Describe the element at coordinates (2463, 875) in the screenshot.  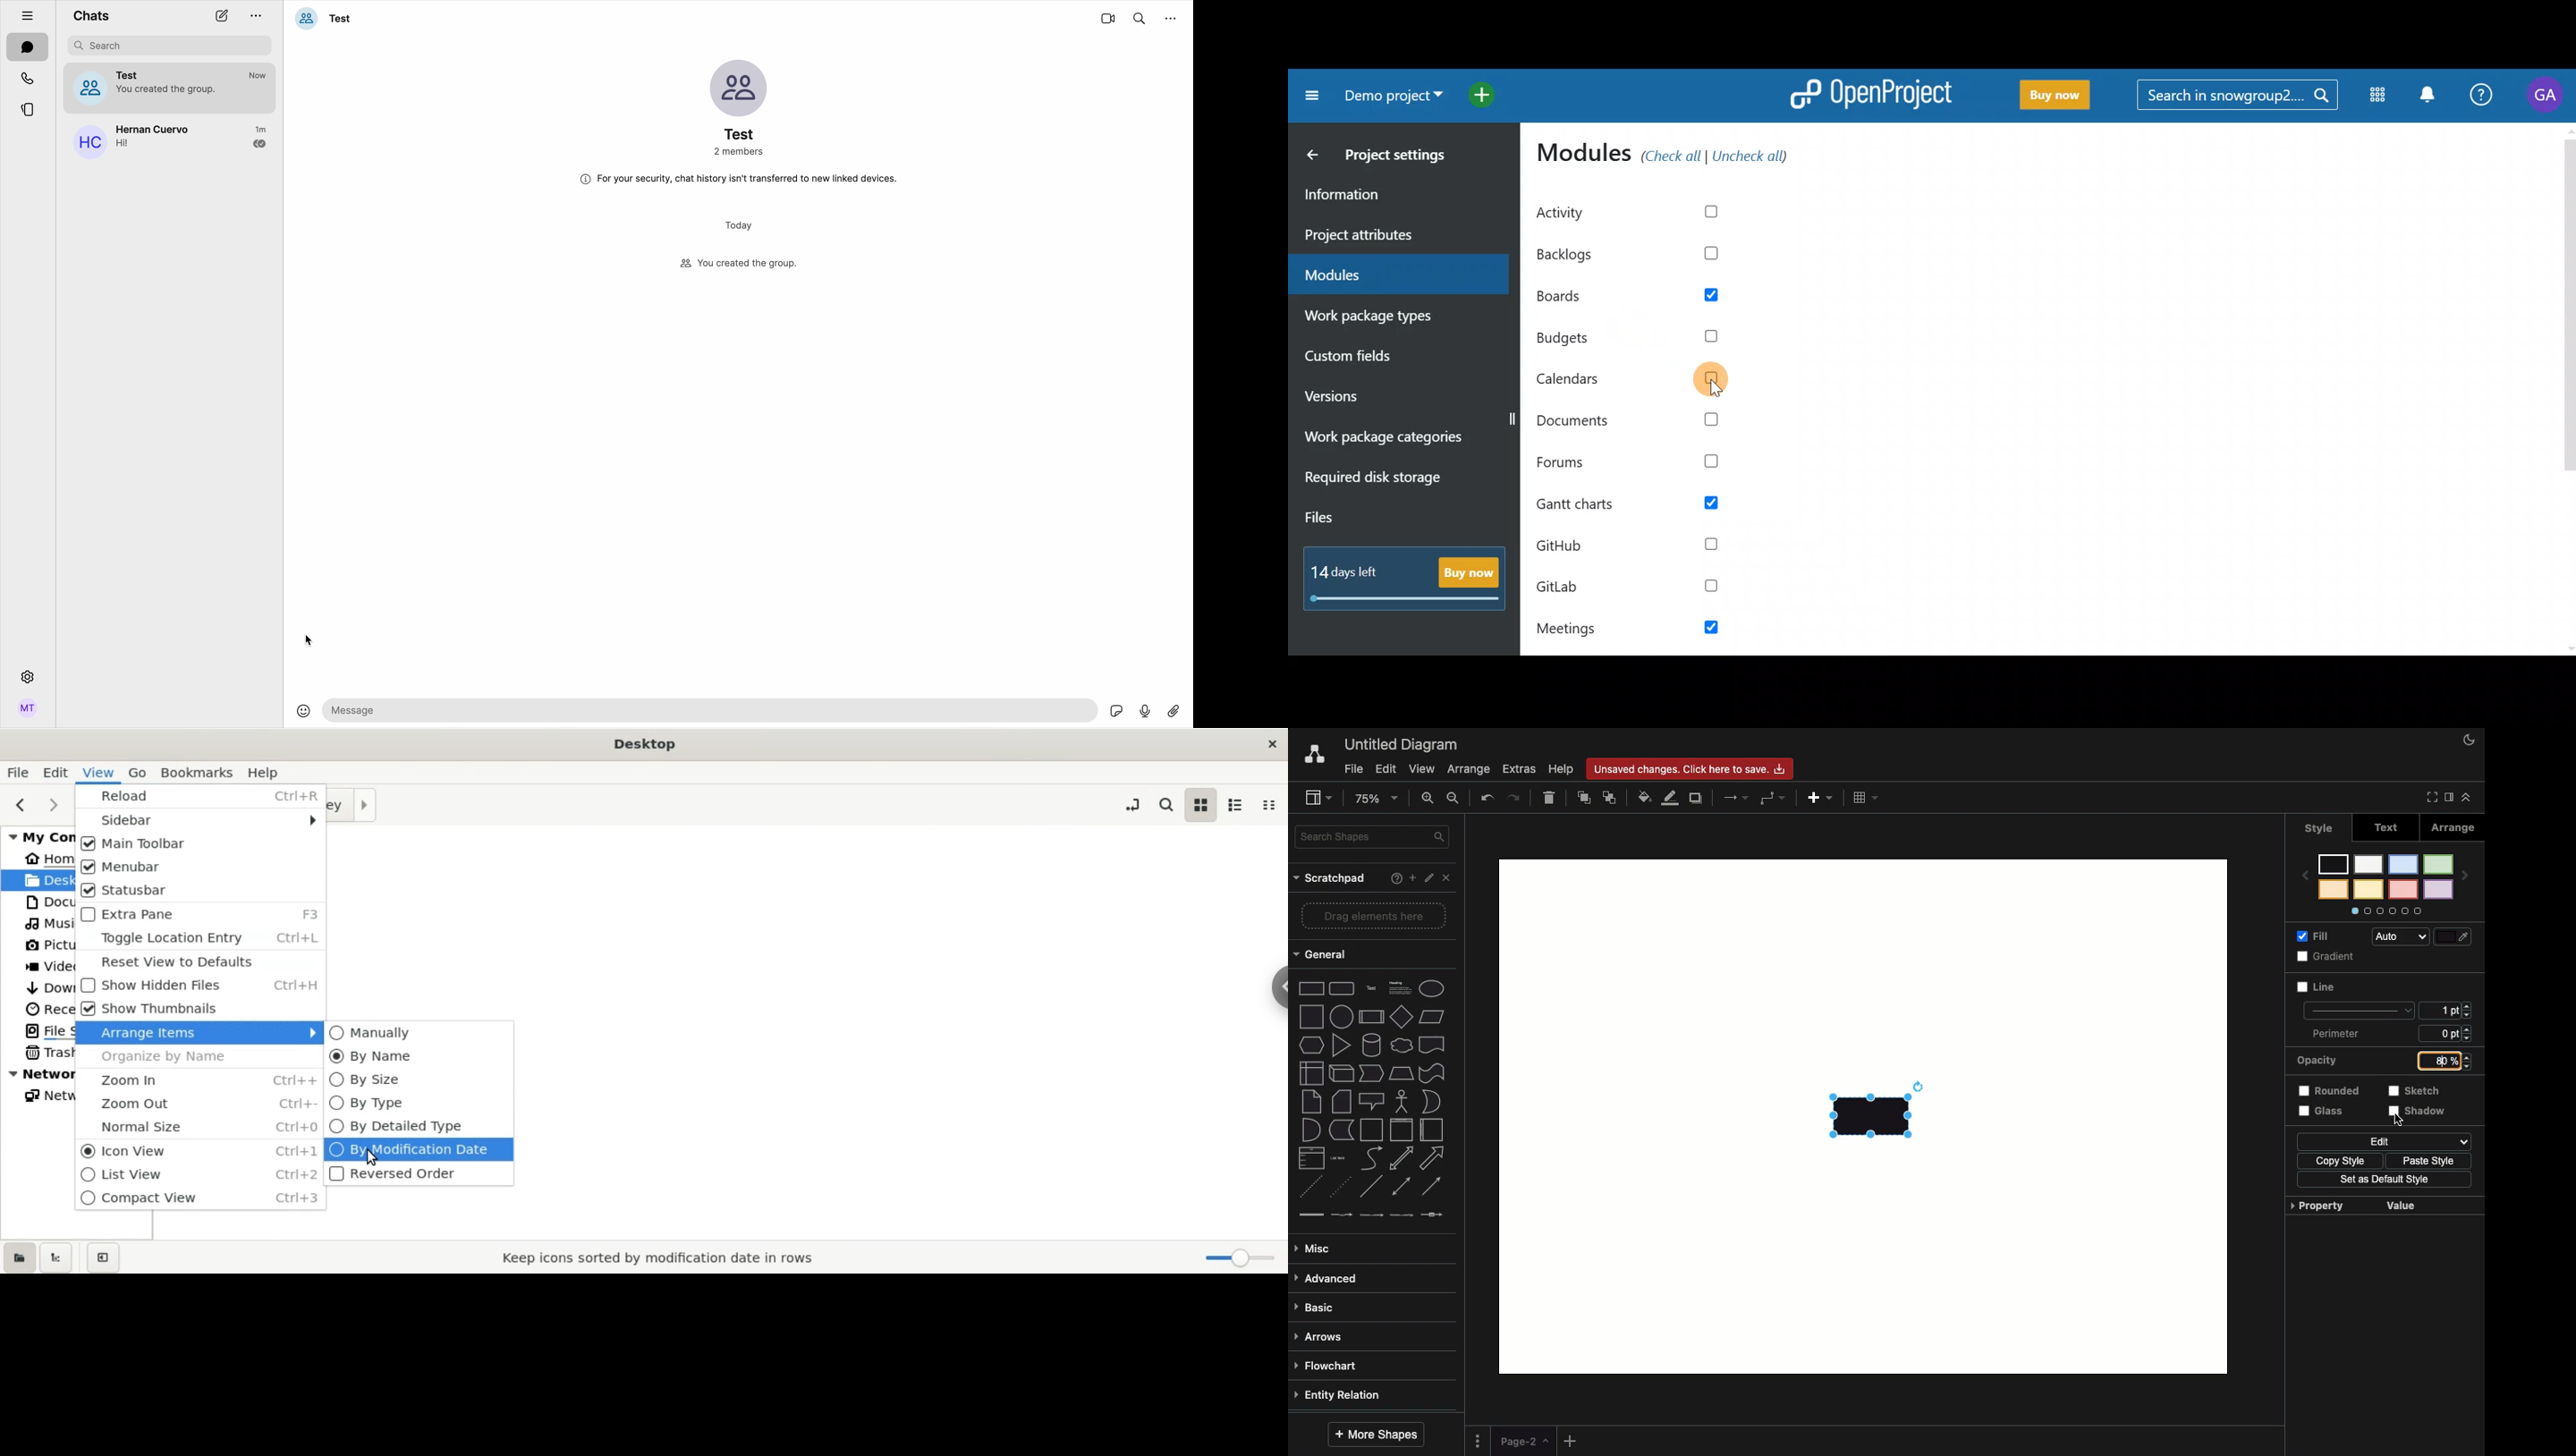
I see `next` at that location.